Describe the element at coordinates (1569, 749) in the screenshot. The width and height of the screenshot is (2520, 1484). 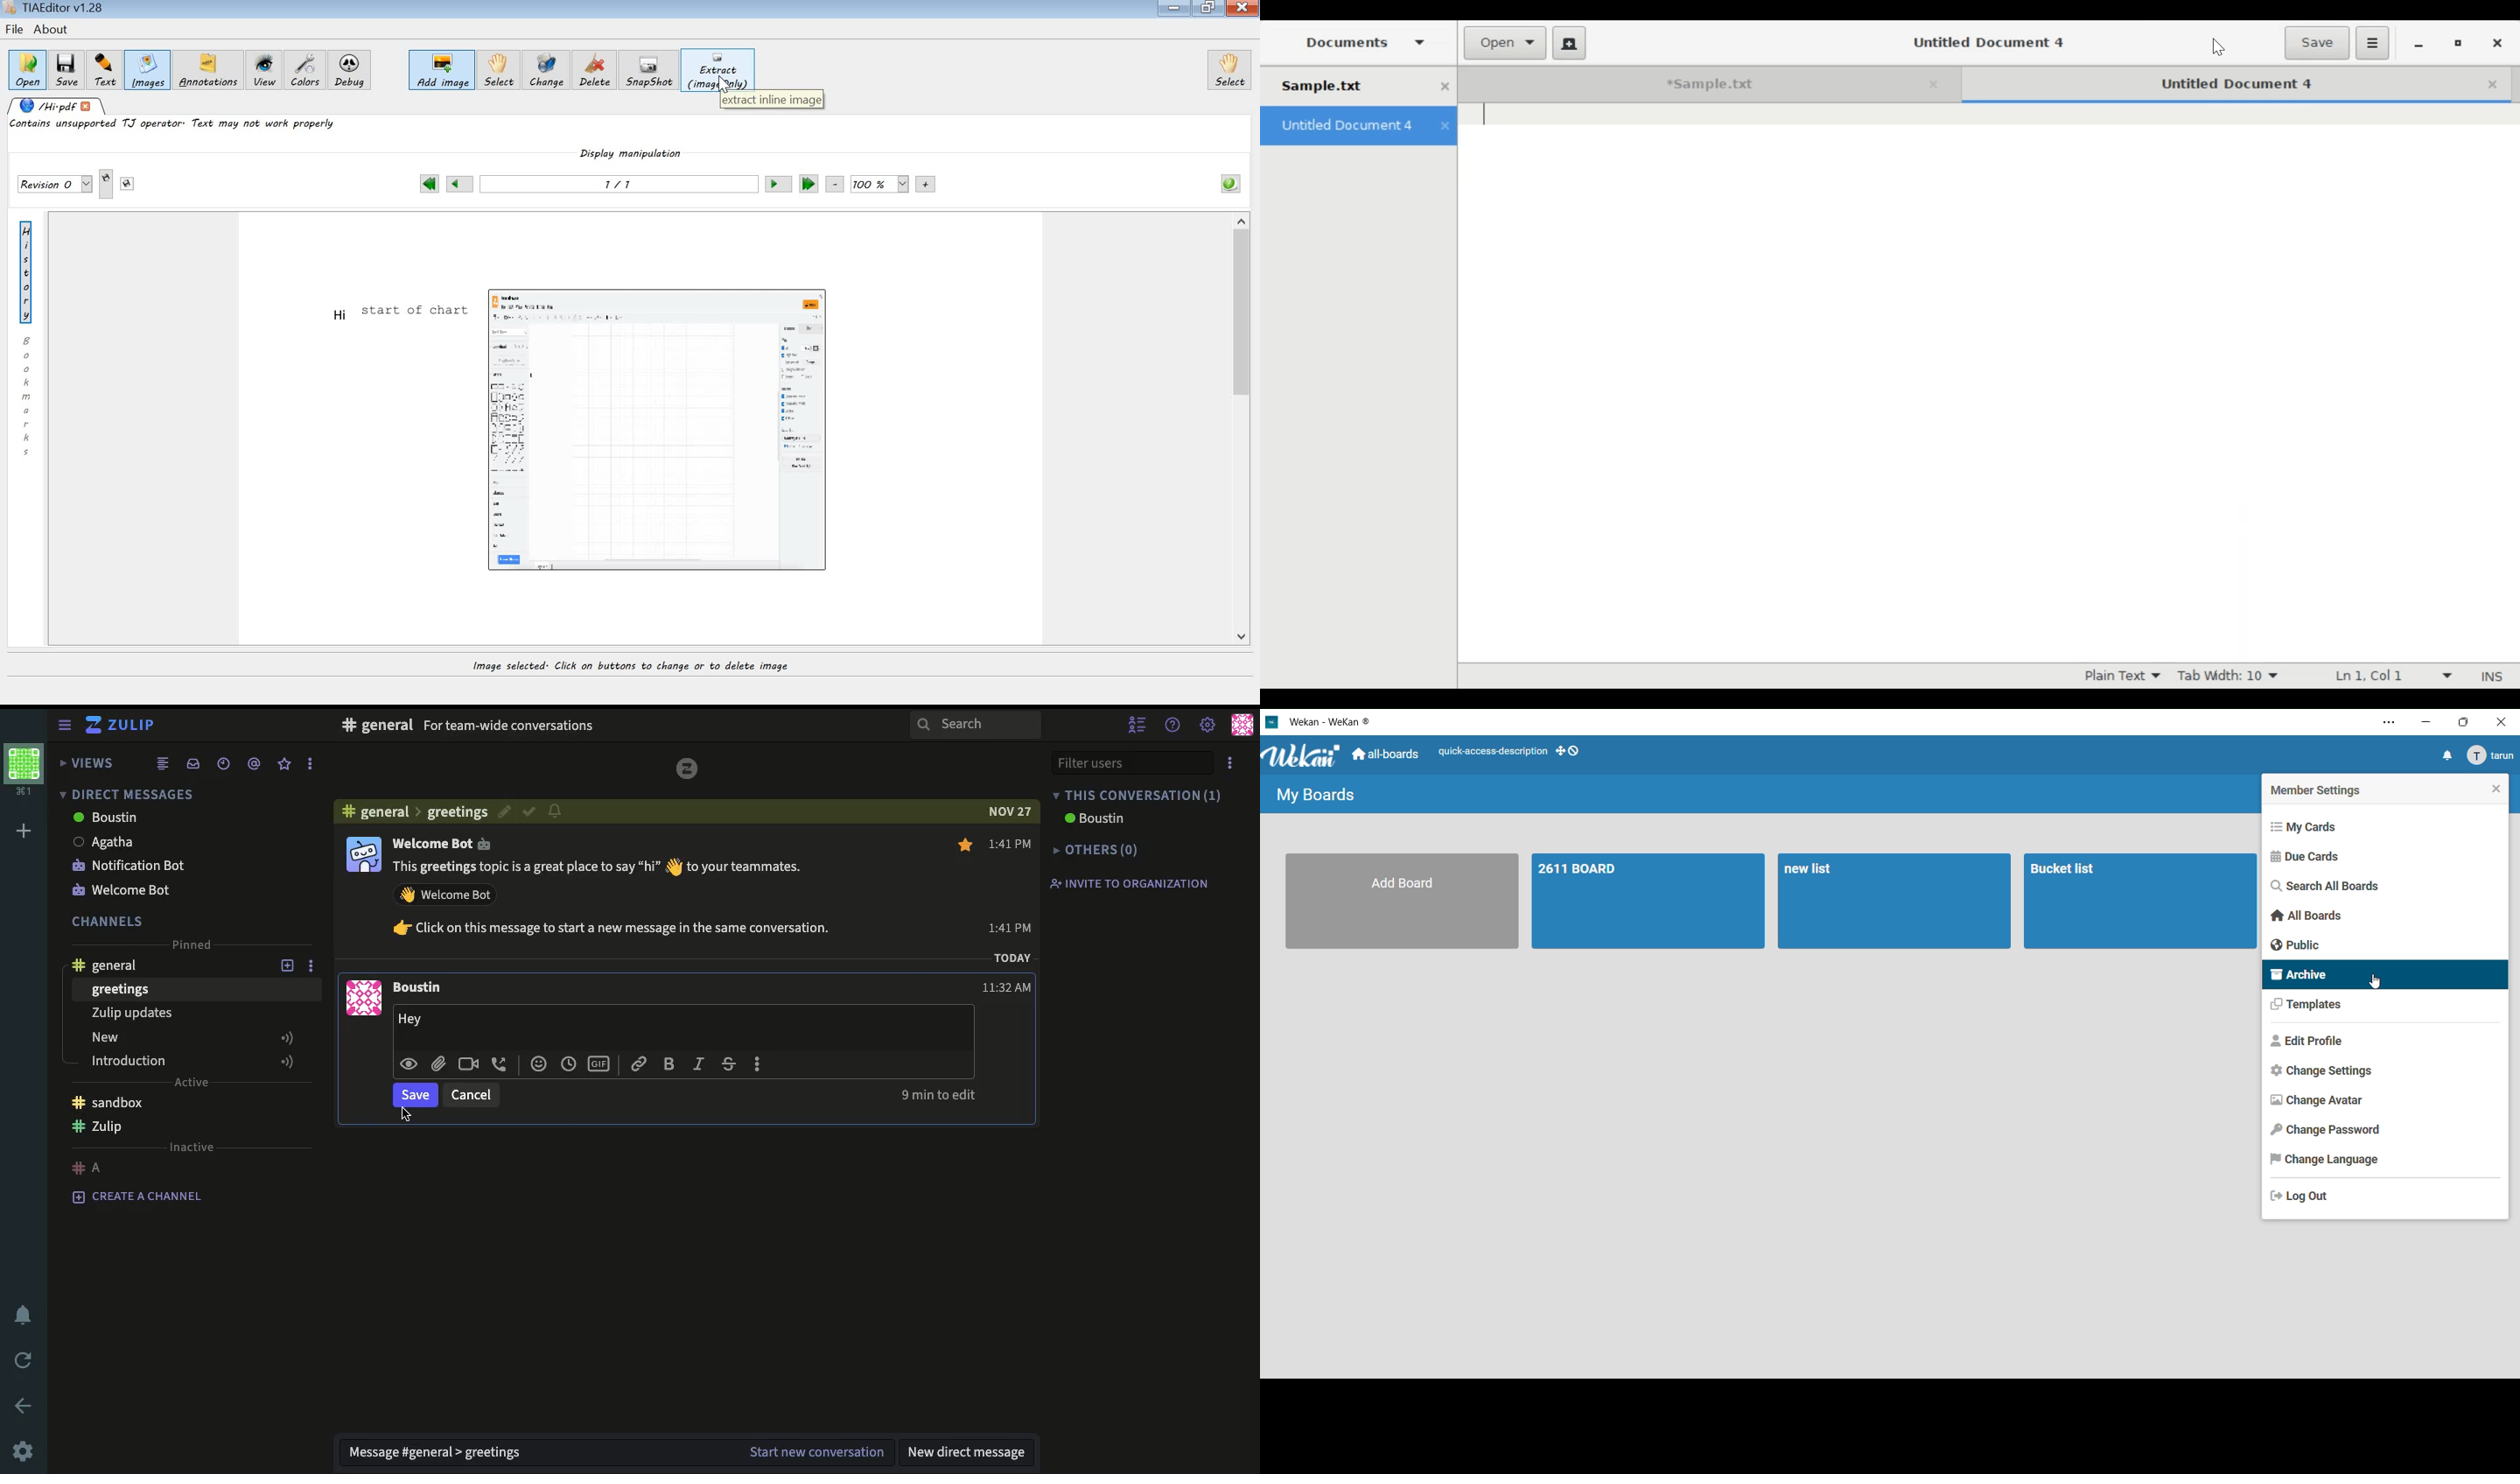
I see `show desktop drag handles` at that location.